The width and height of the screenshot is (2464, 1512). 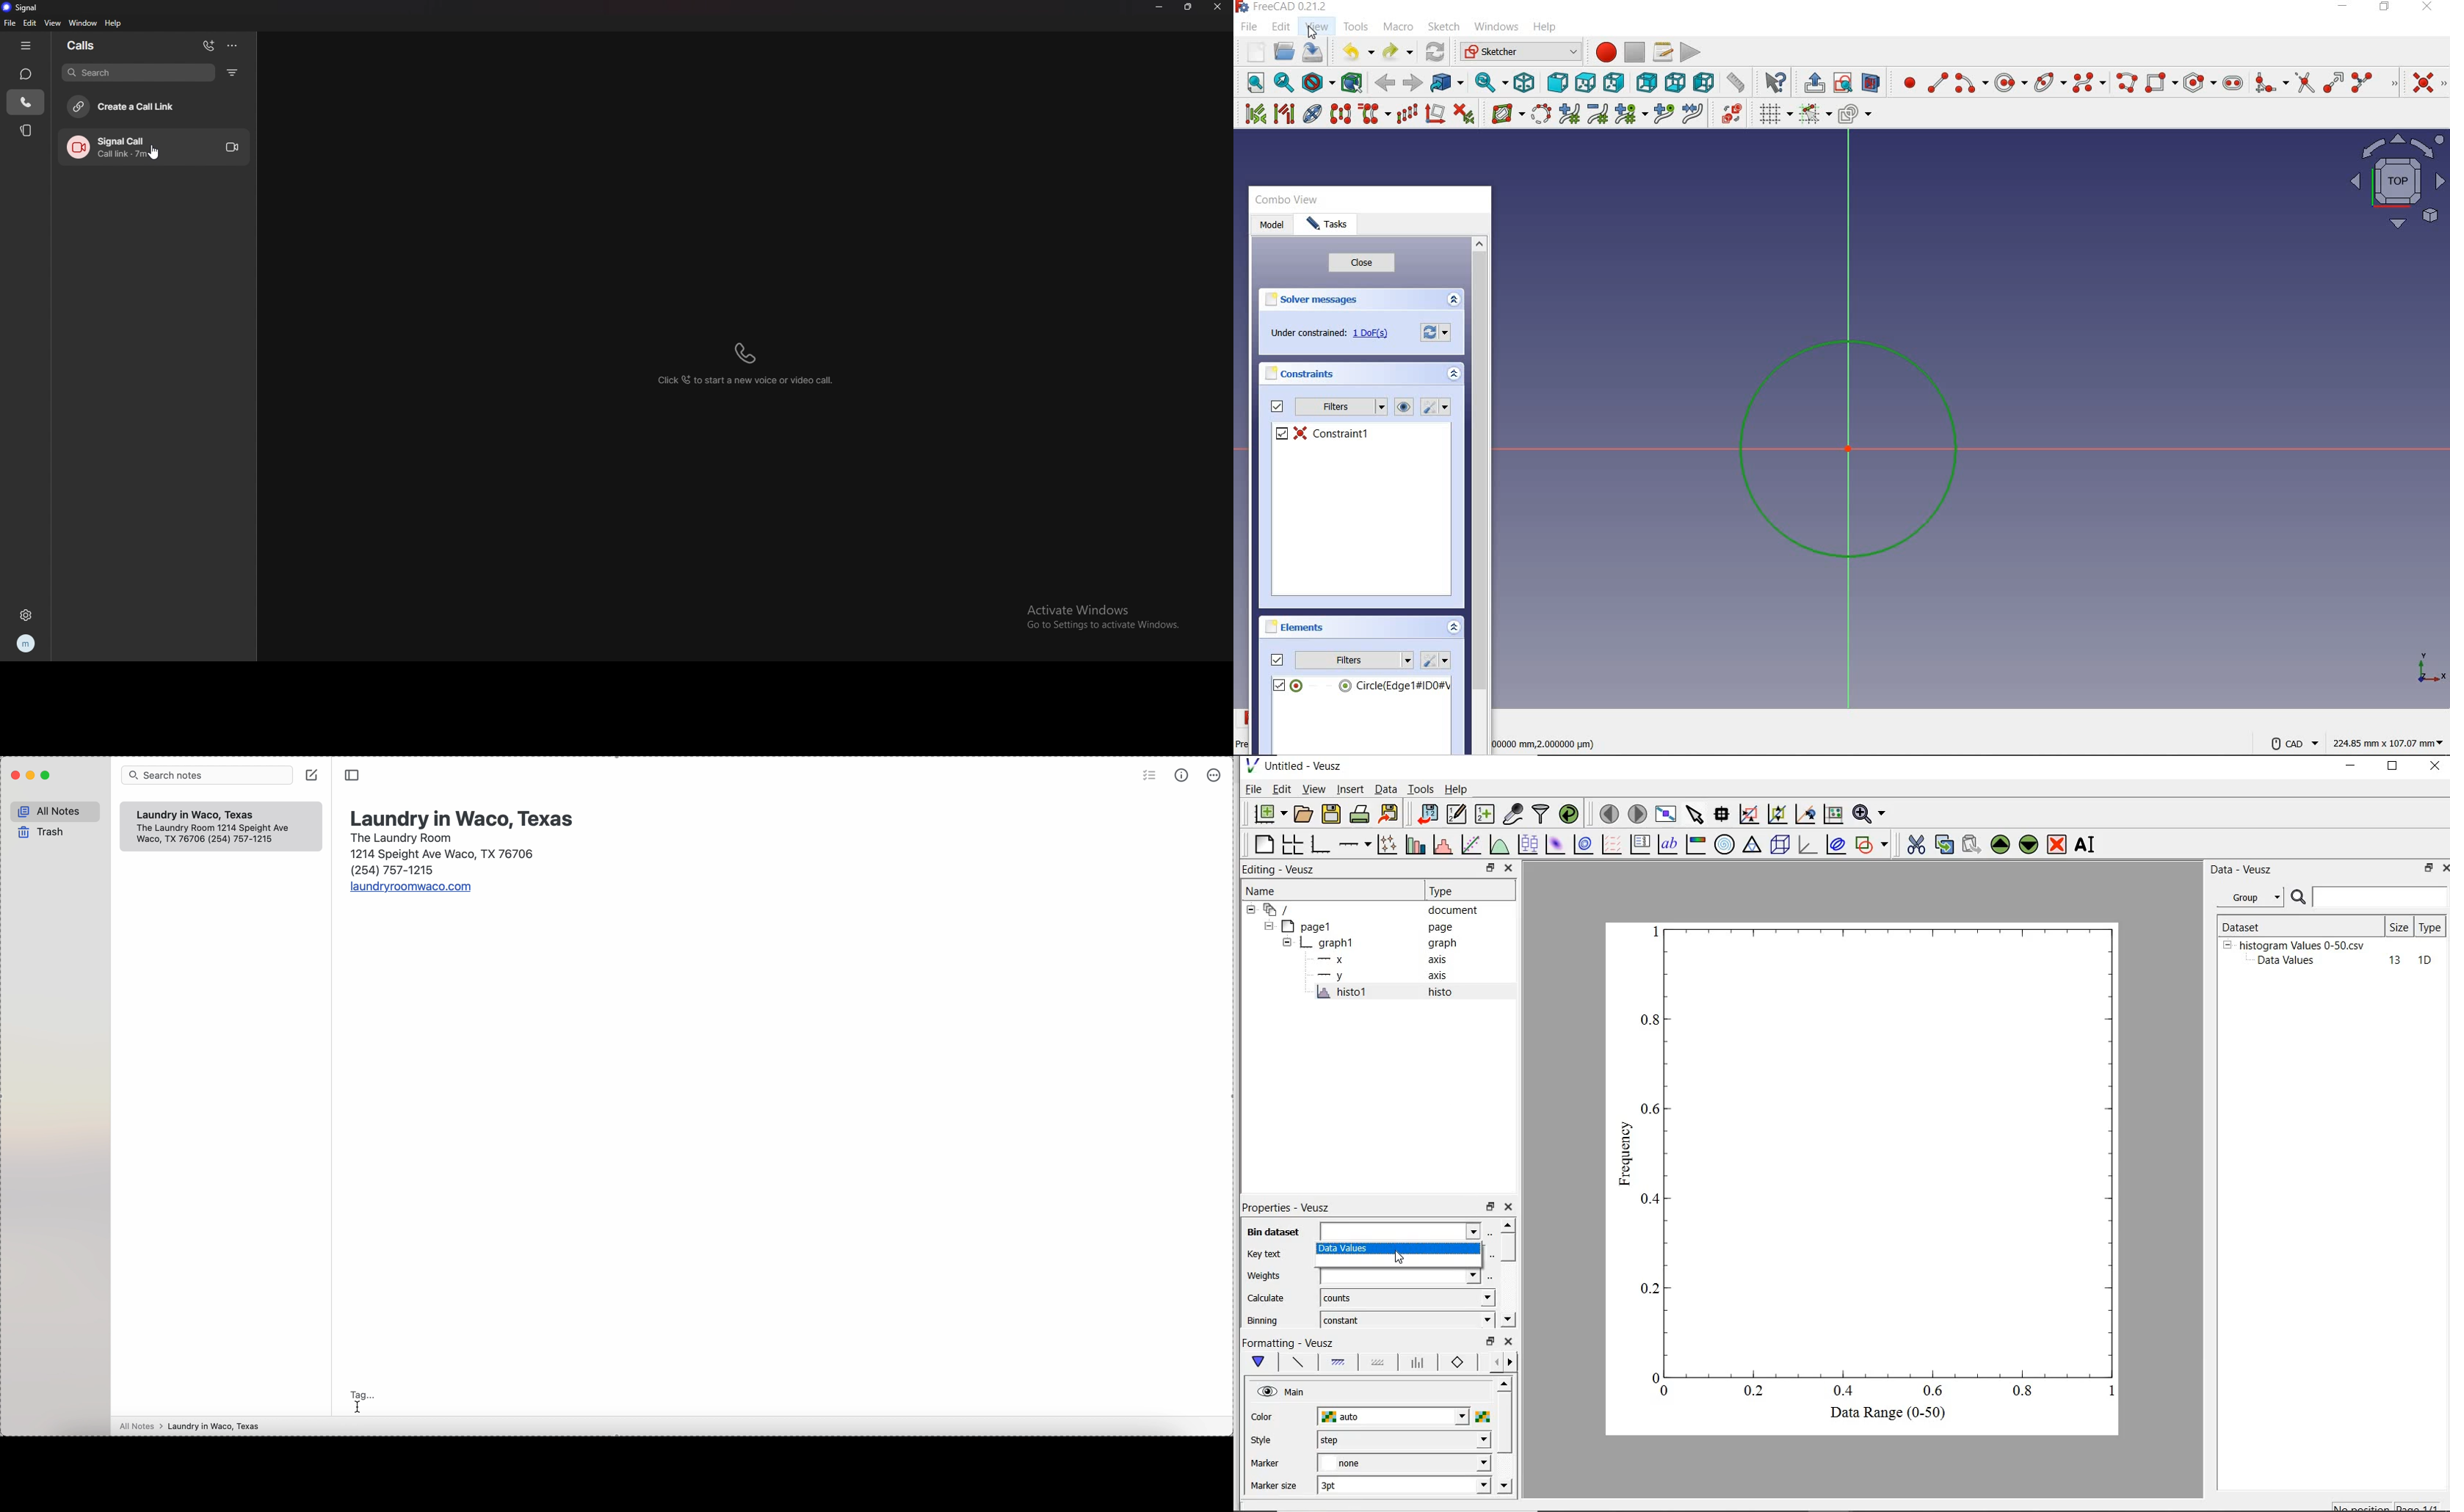 I want to click on all notes, so click(x=52, y=810).